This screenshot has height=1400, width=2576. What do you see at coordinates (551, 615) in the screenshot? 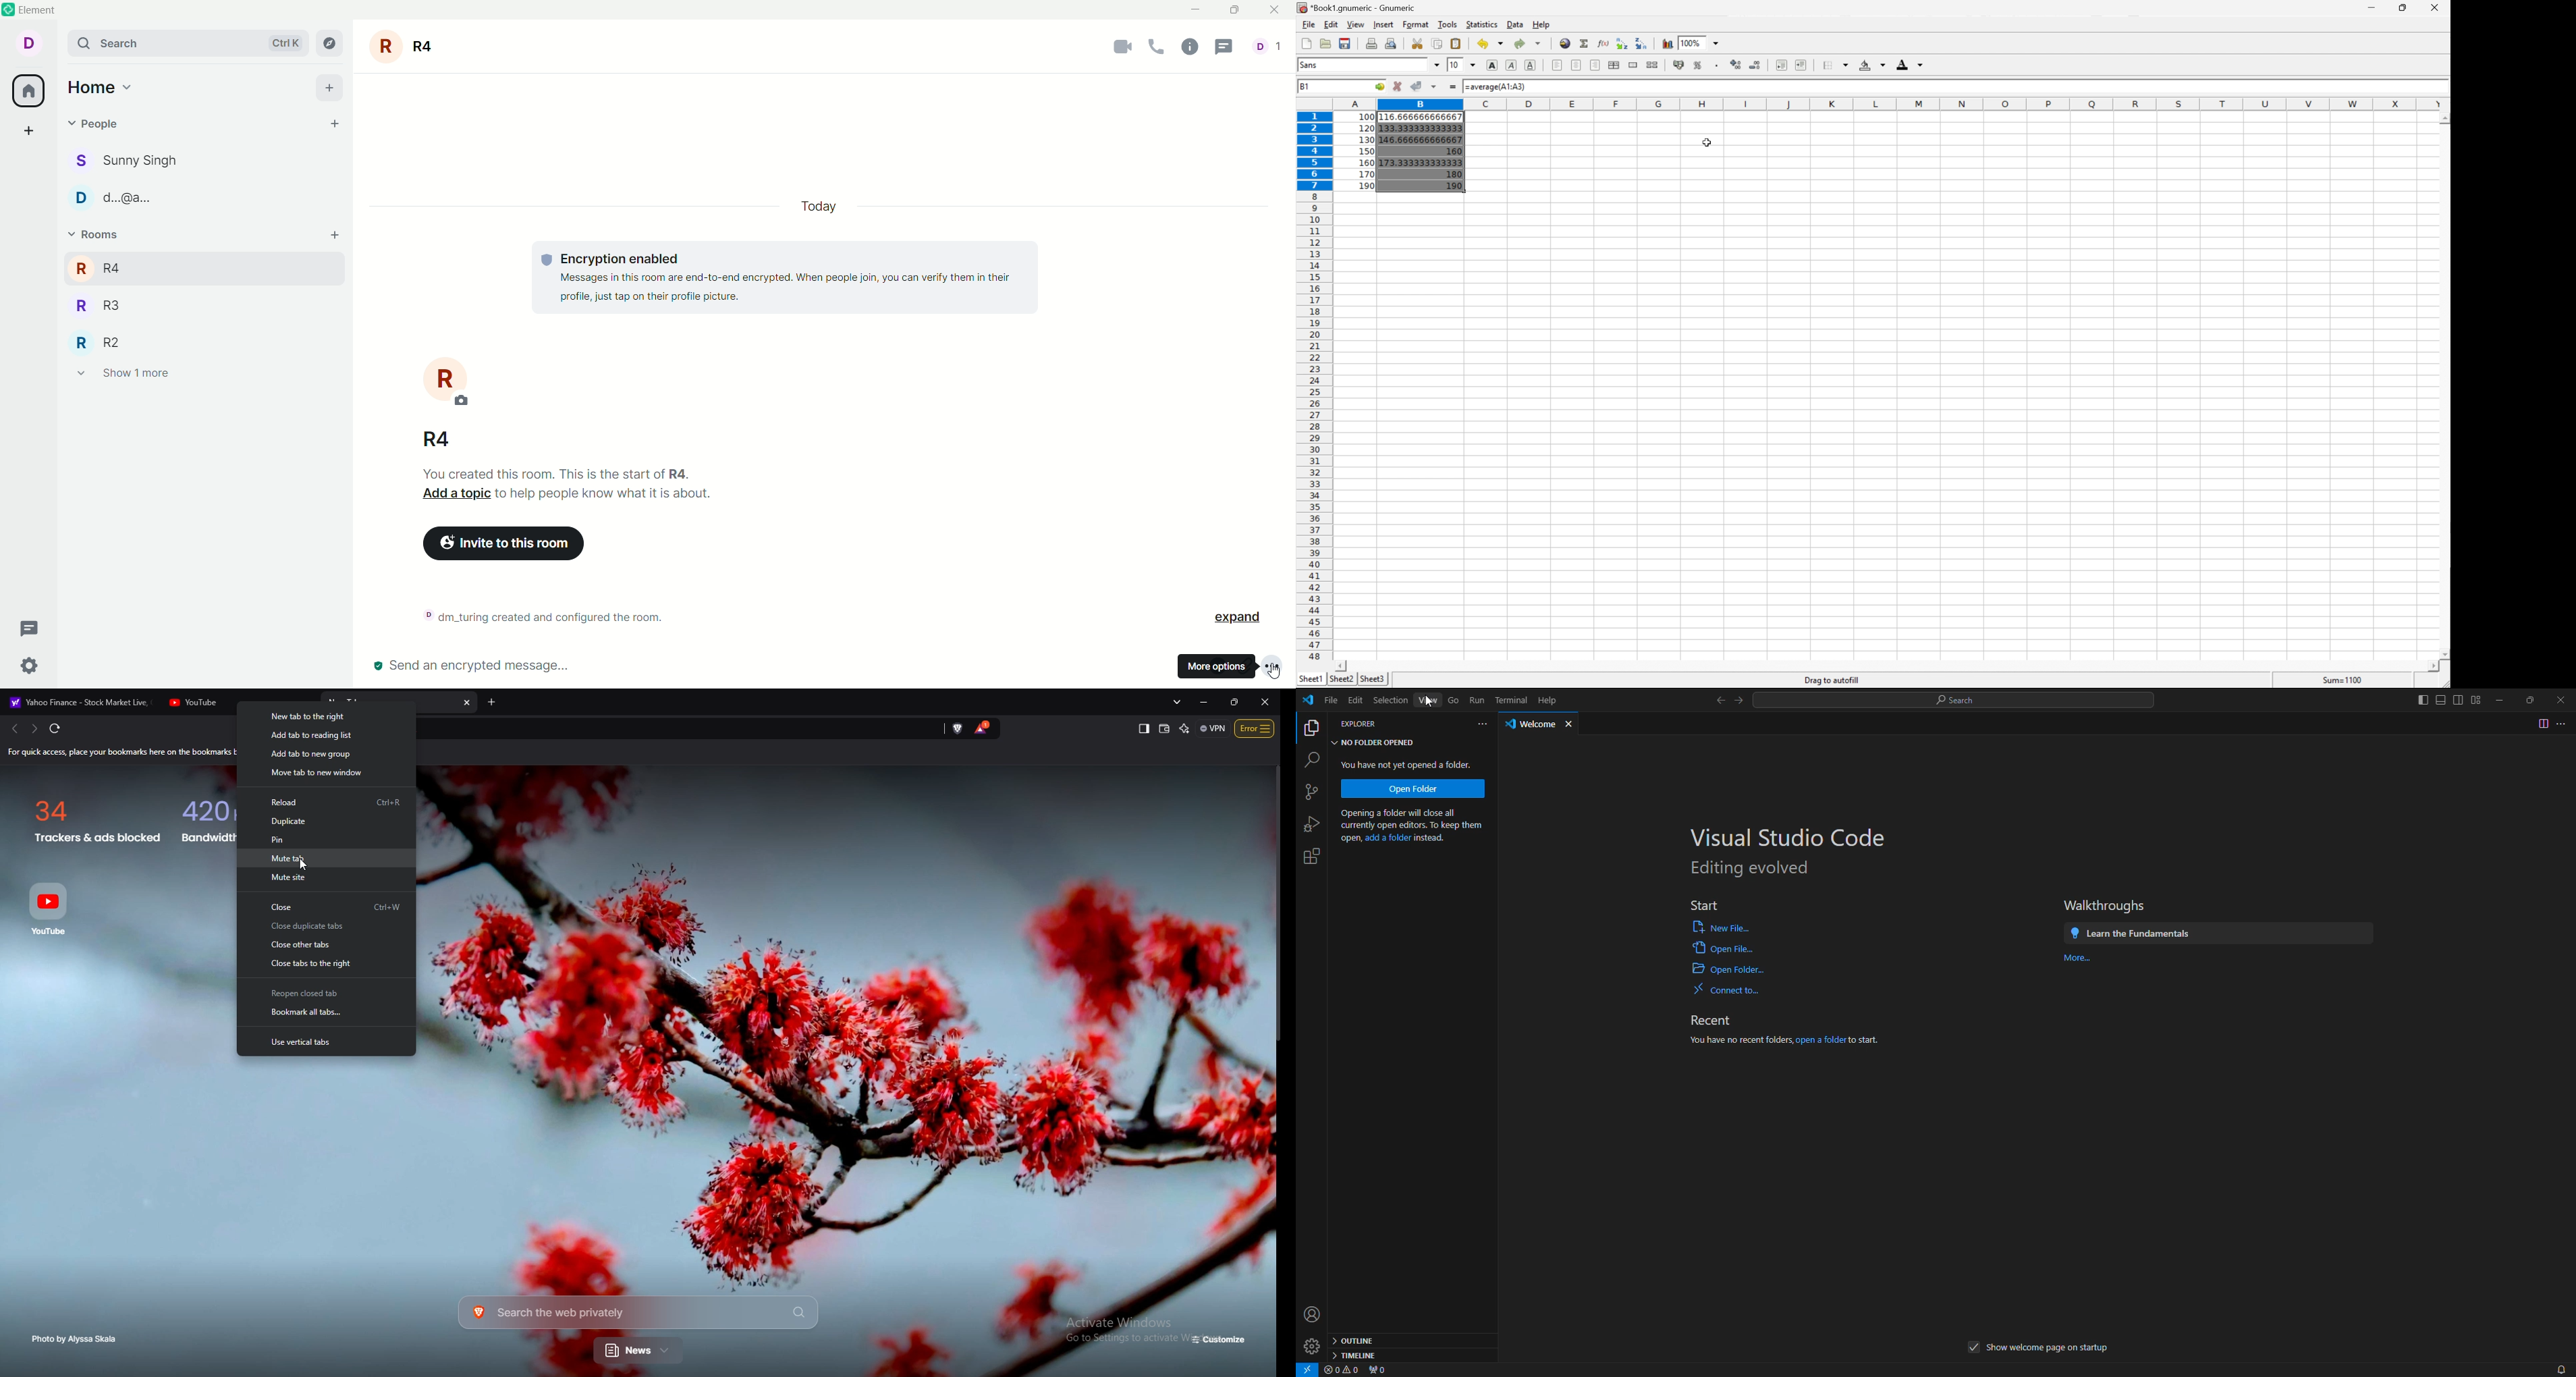
I see `text` at bounding box center [551, 615].